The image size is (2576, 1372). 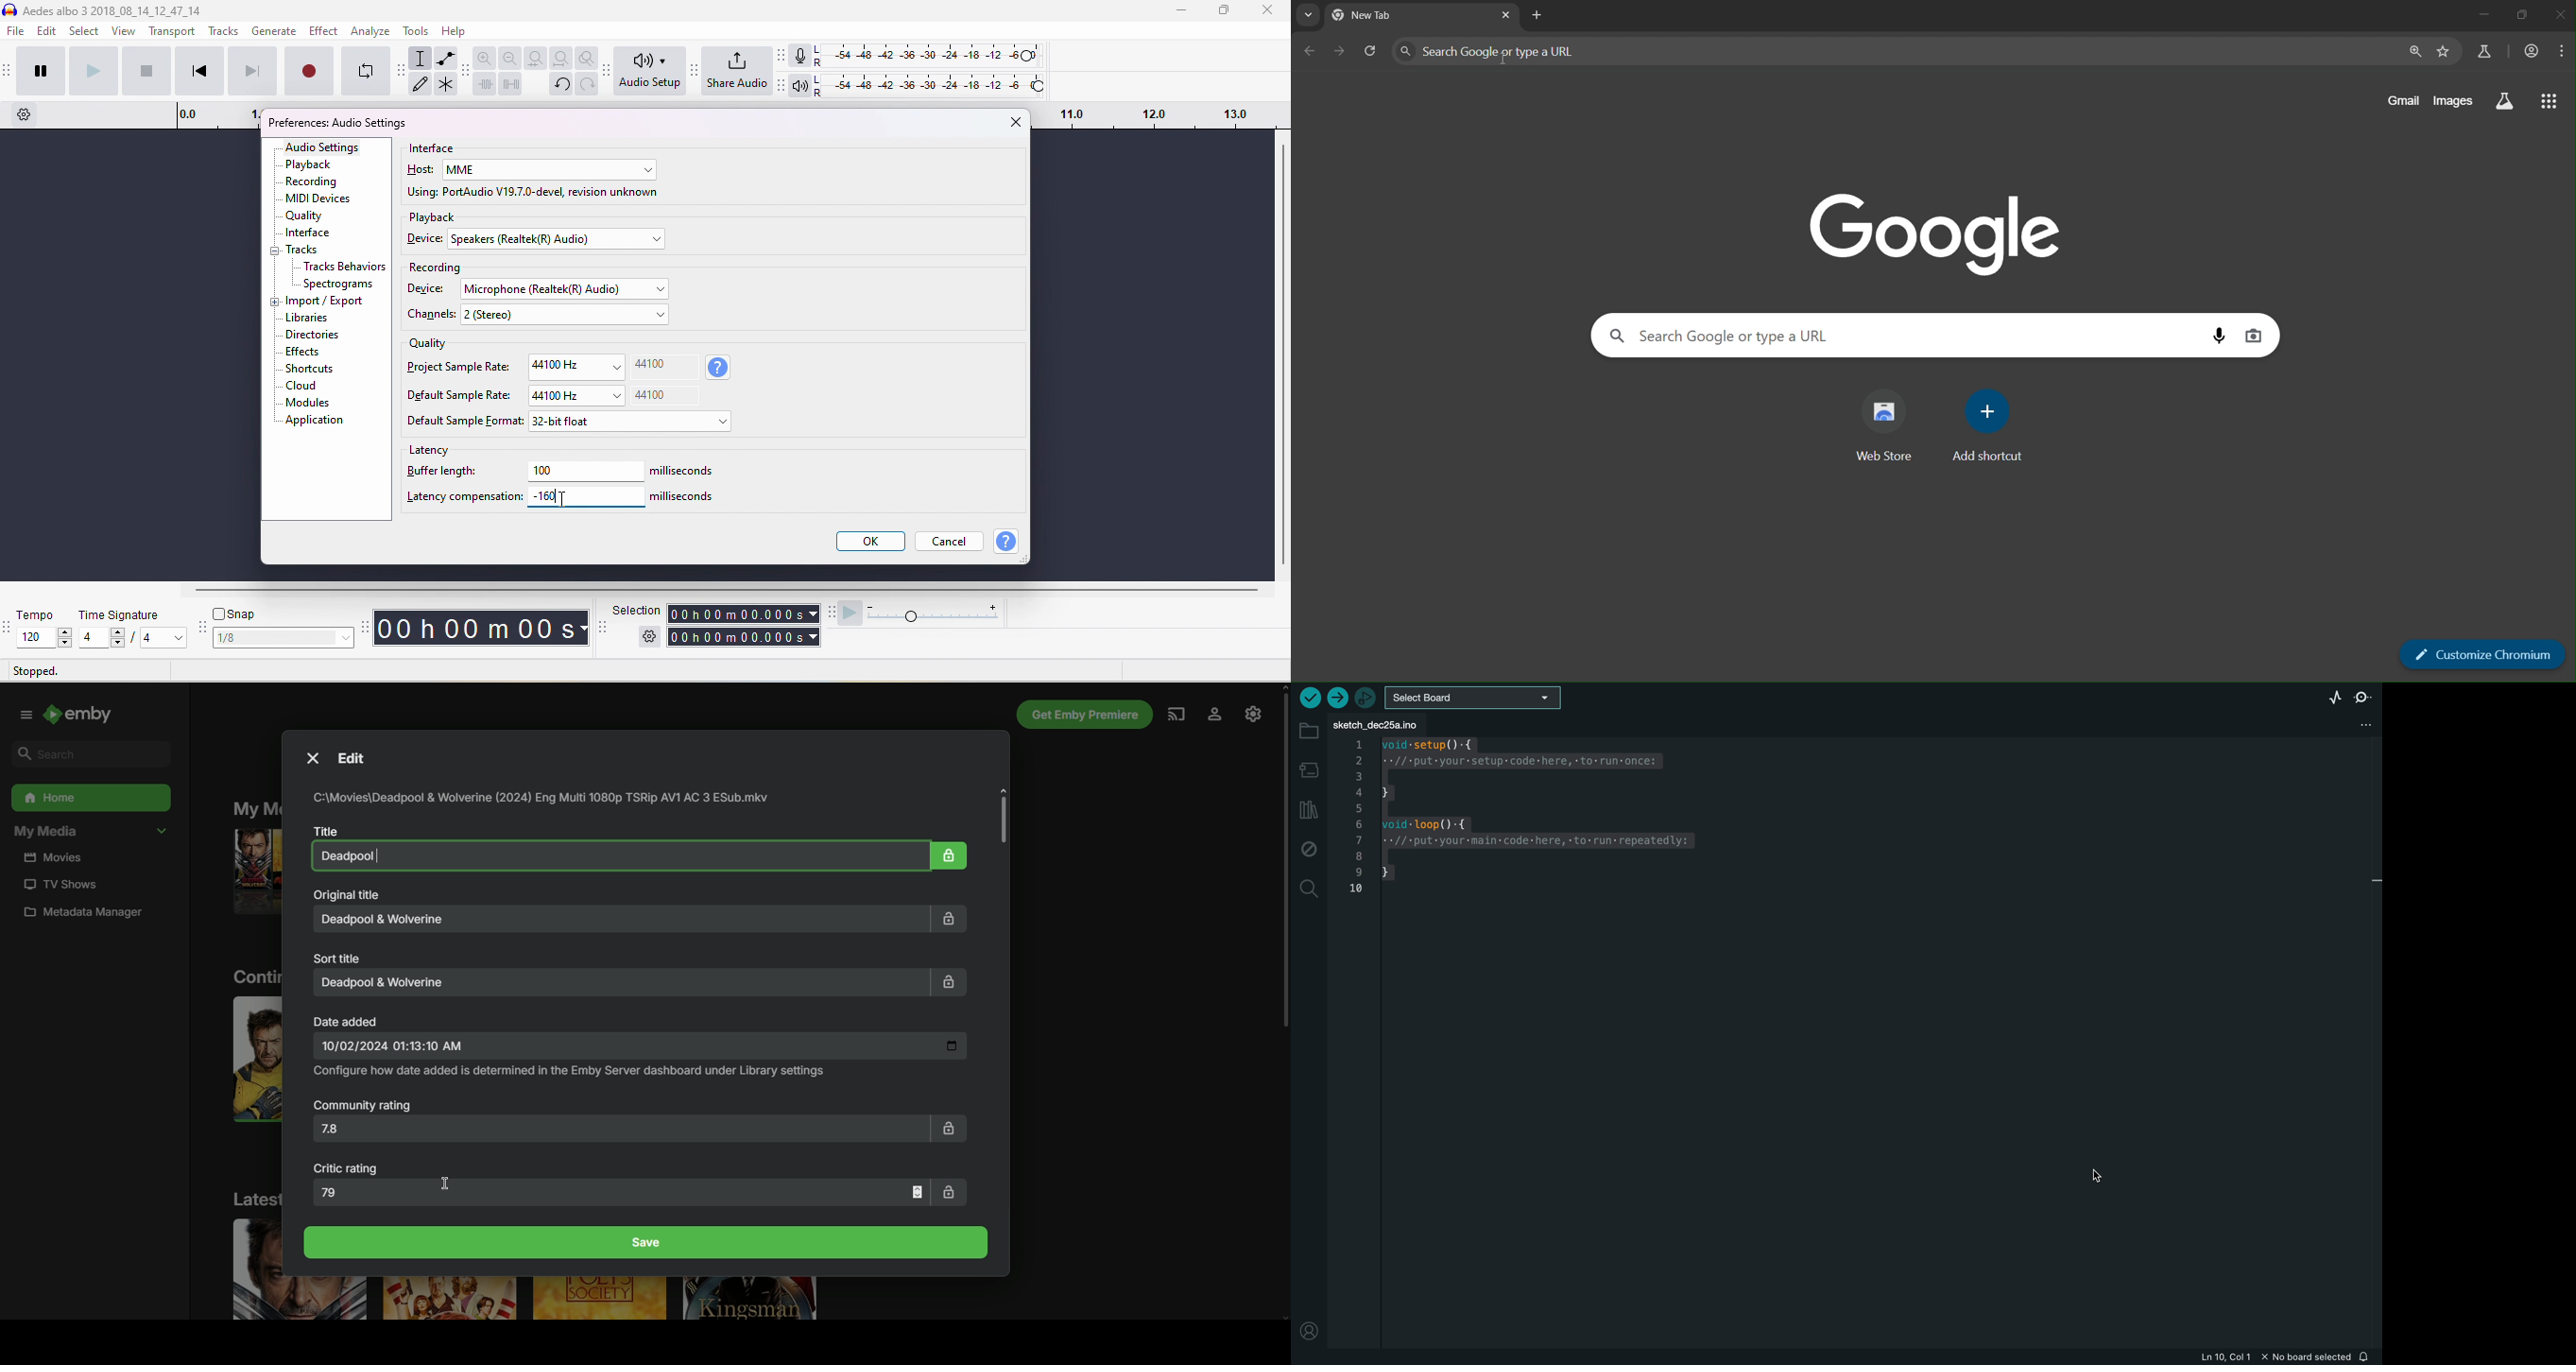 I want to click on skip to start, so click(x=197, y=70).